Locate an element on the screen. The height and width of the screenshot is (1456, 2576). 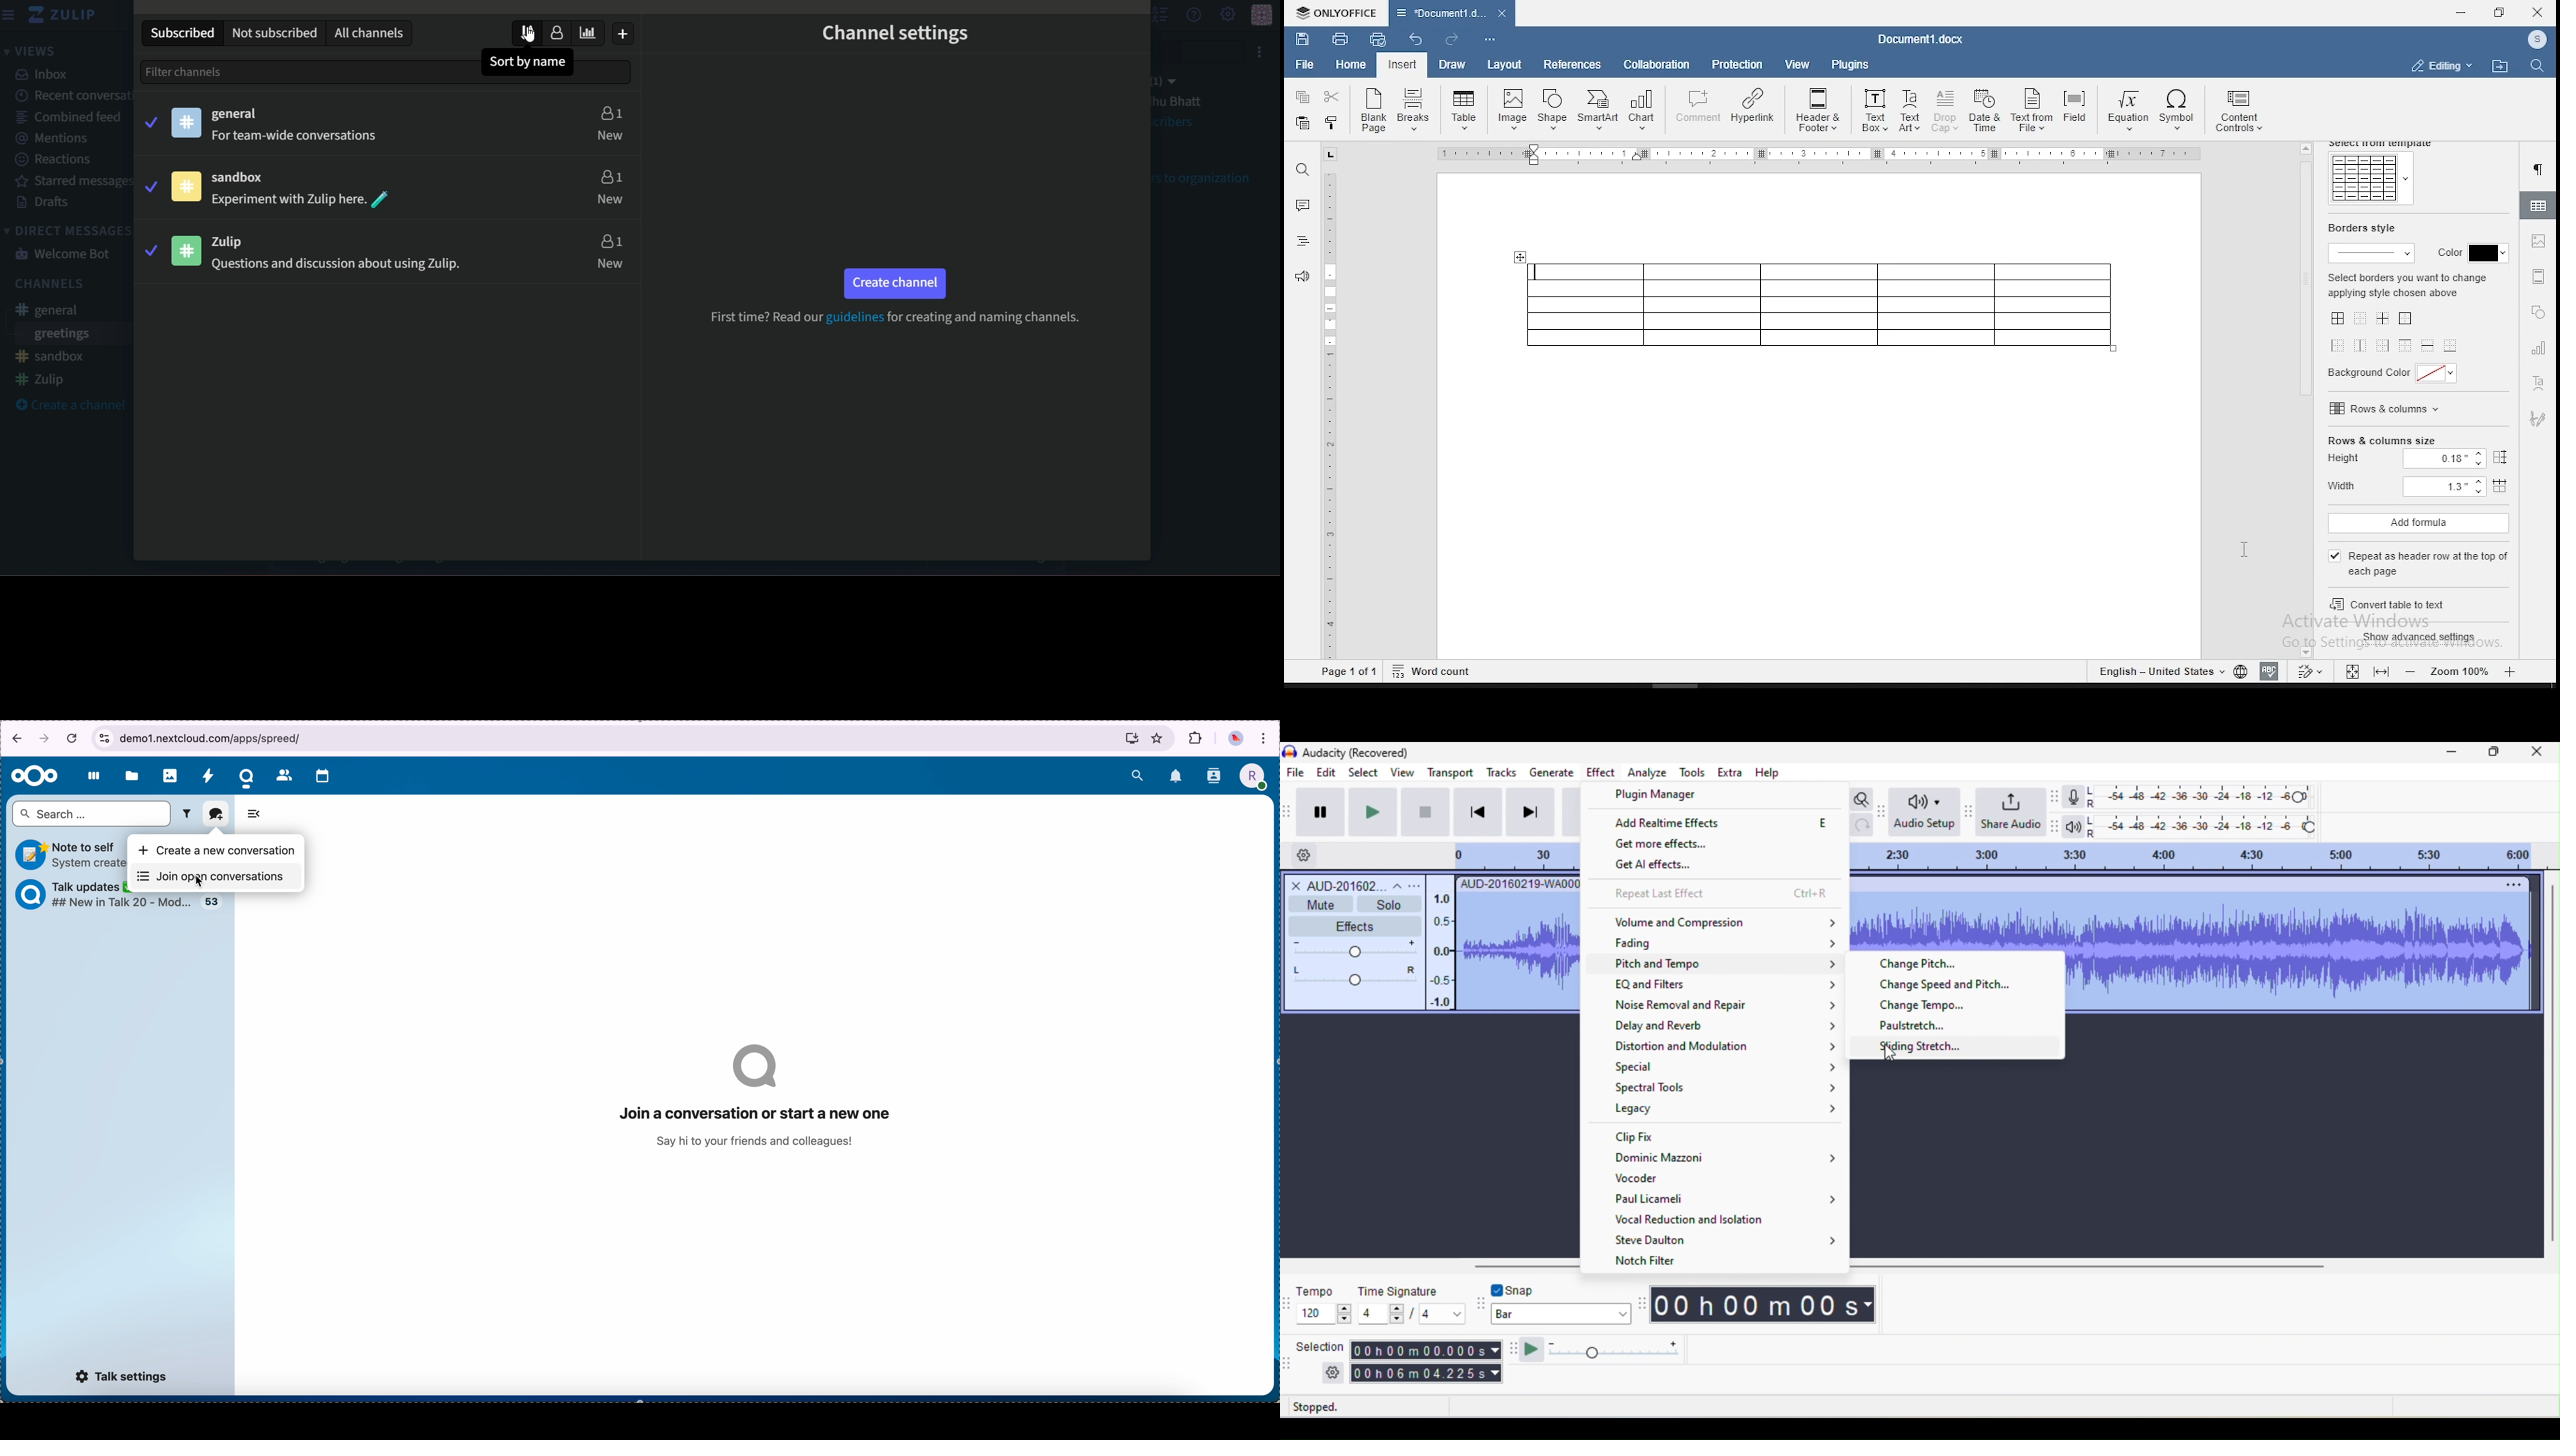
Filter Channels is located at coordinates (206, 72).